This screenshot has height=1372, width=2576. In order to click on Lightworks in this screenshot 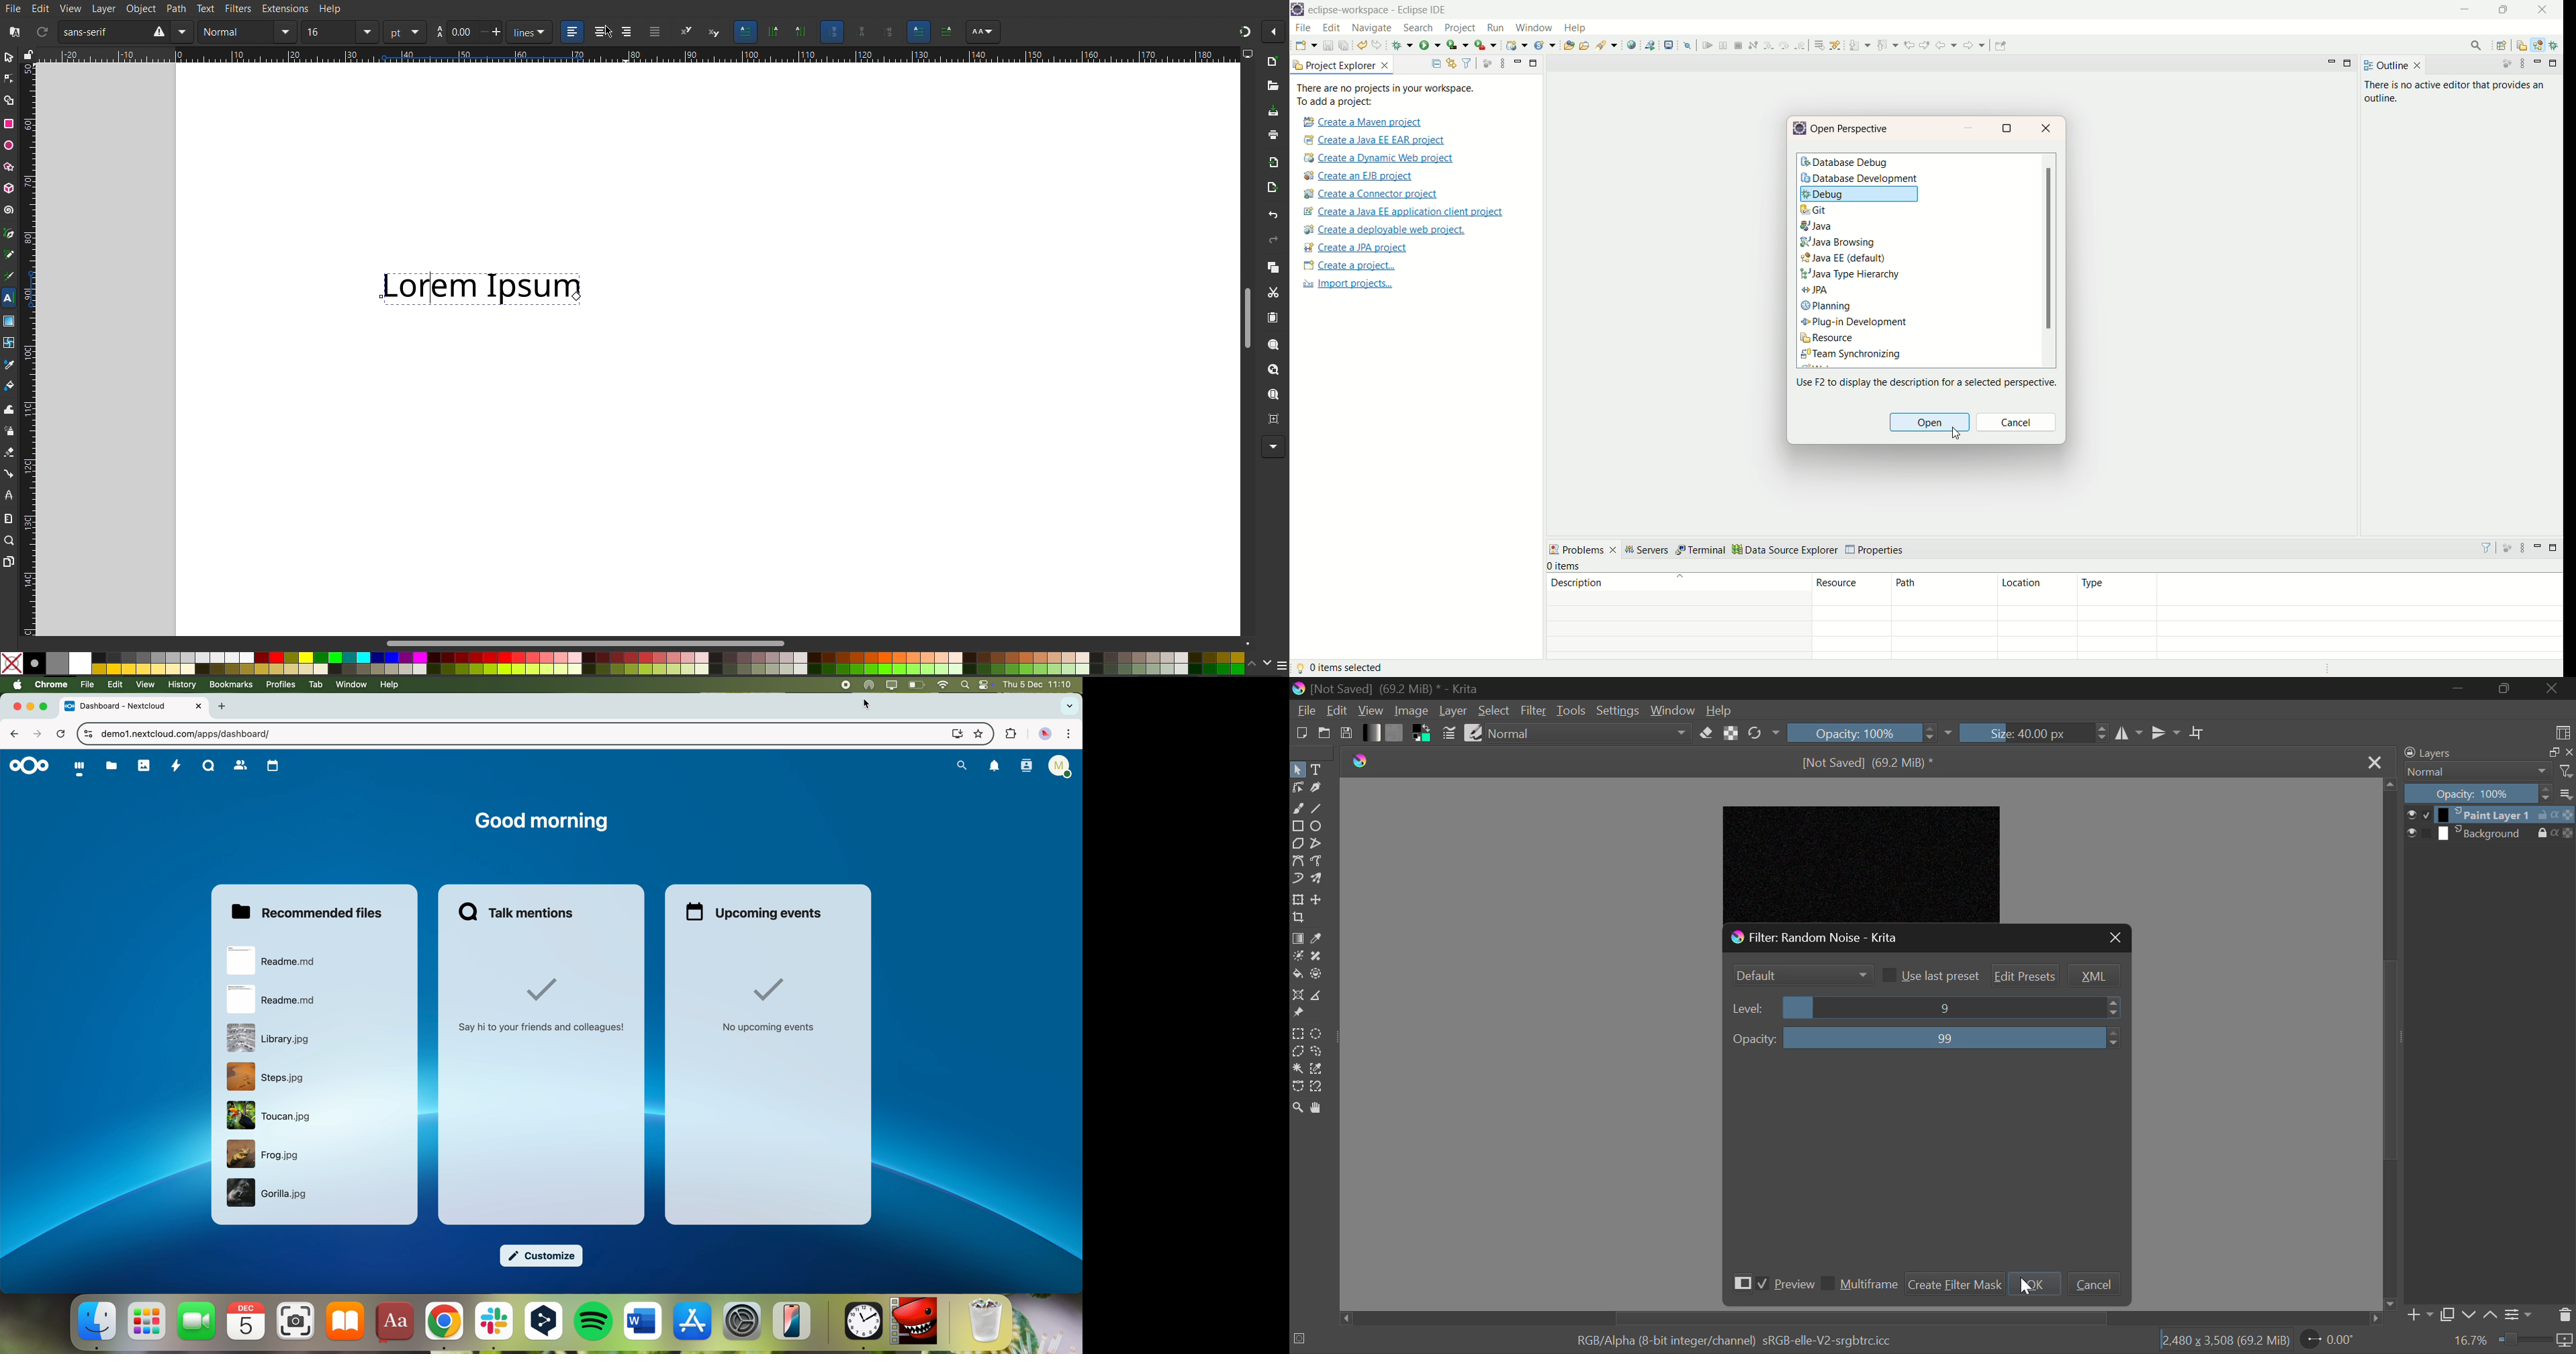, I will do `click(914, 1322)`.